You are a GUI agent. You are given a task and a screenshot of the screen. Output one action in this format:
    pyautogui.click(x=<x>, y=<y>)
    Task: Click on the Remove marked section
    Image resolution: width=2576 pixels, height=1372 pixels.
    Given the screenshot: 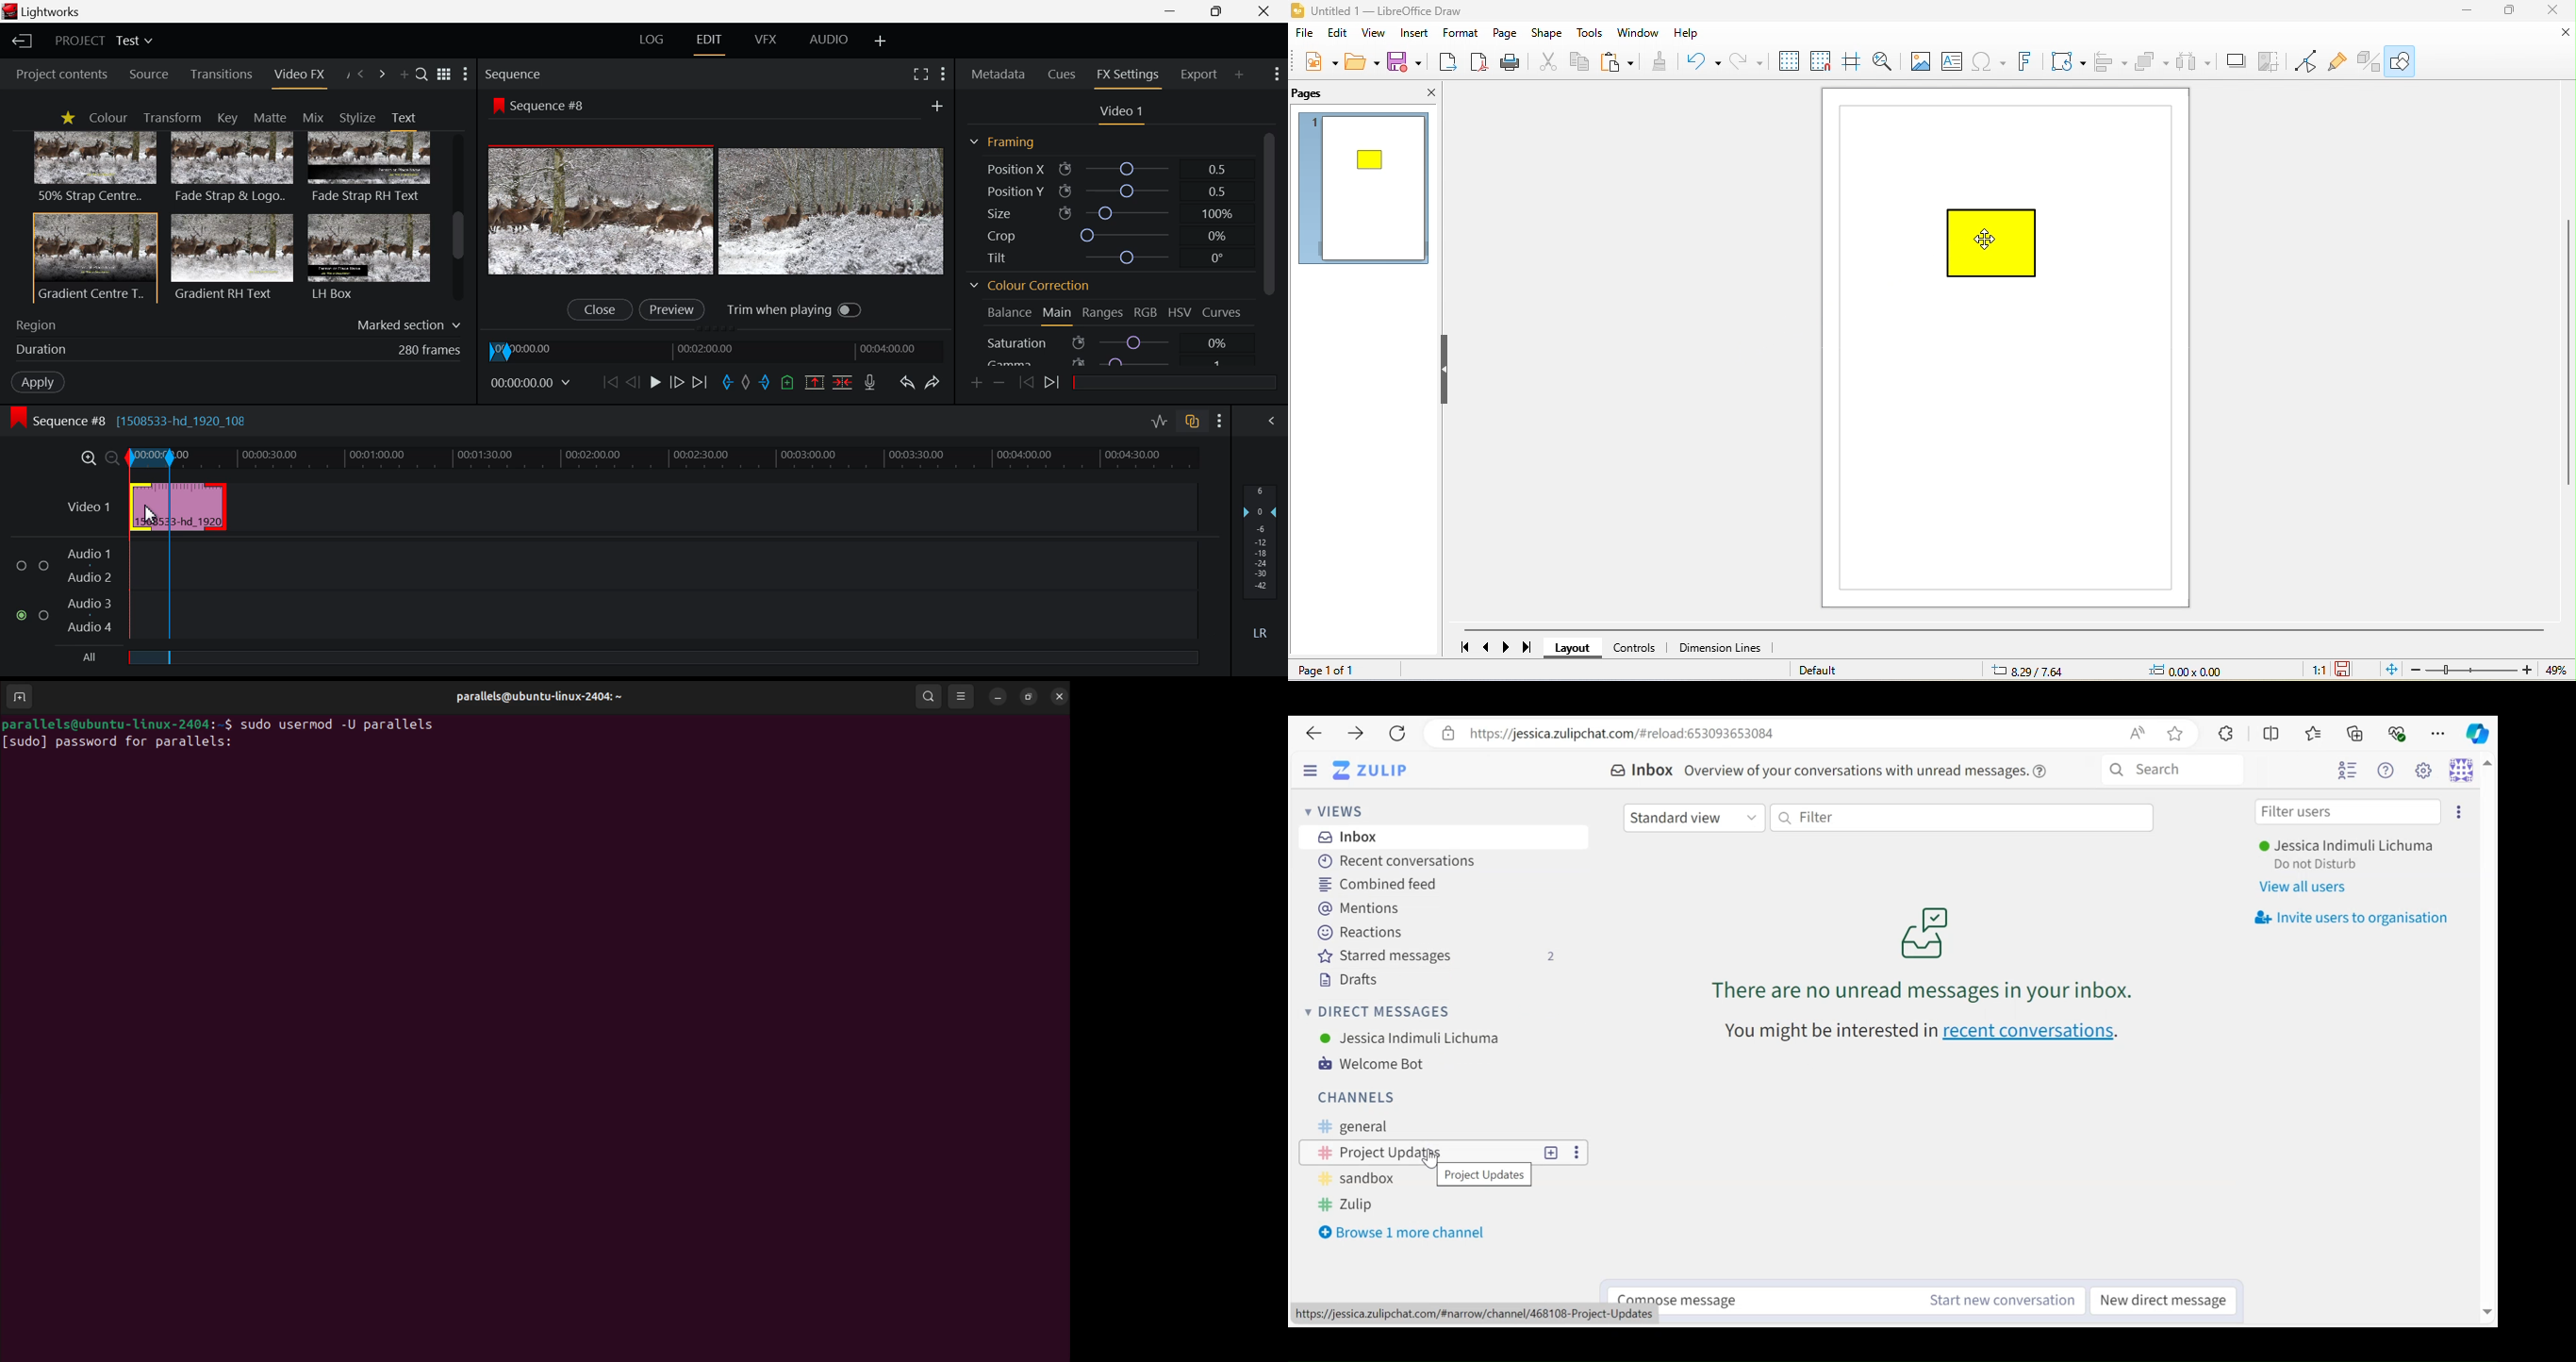 What is the action you would take?
    pyautogui.click(x=814, y=382)
    